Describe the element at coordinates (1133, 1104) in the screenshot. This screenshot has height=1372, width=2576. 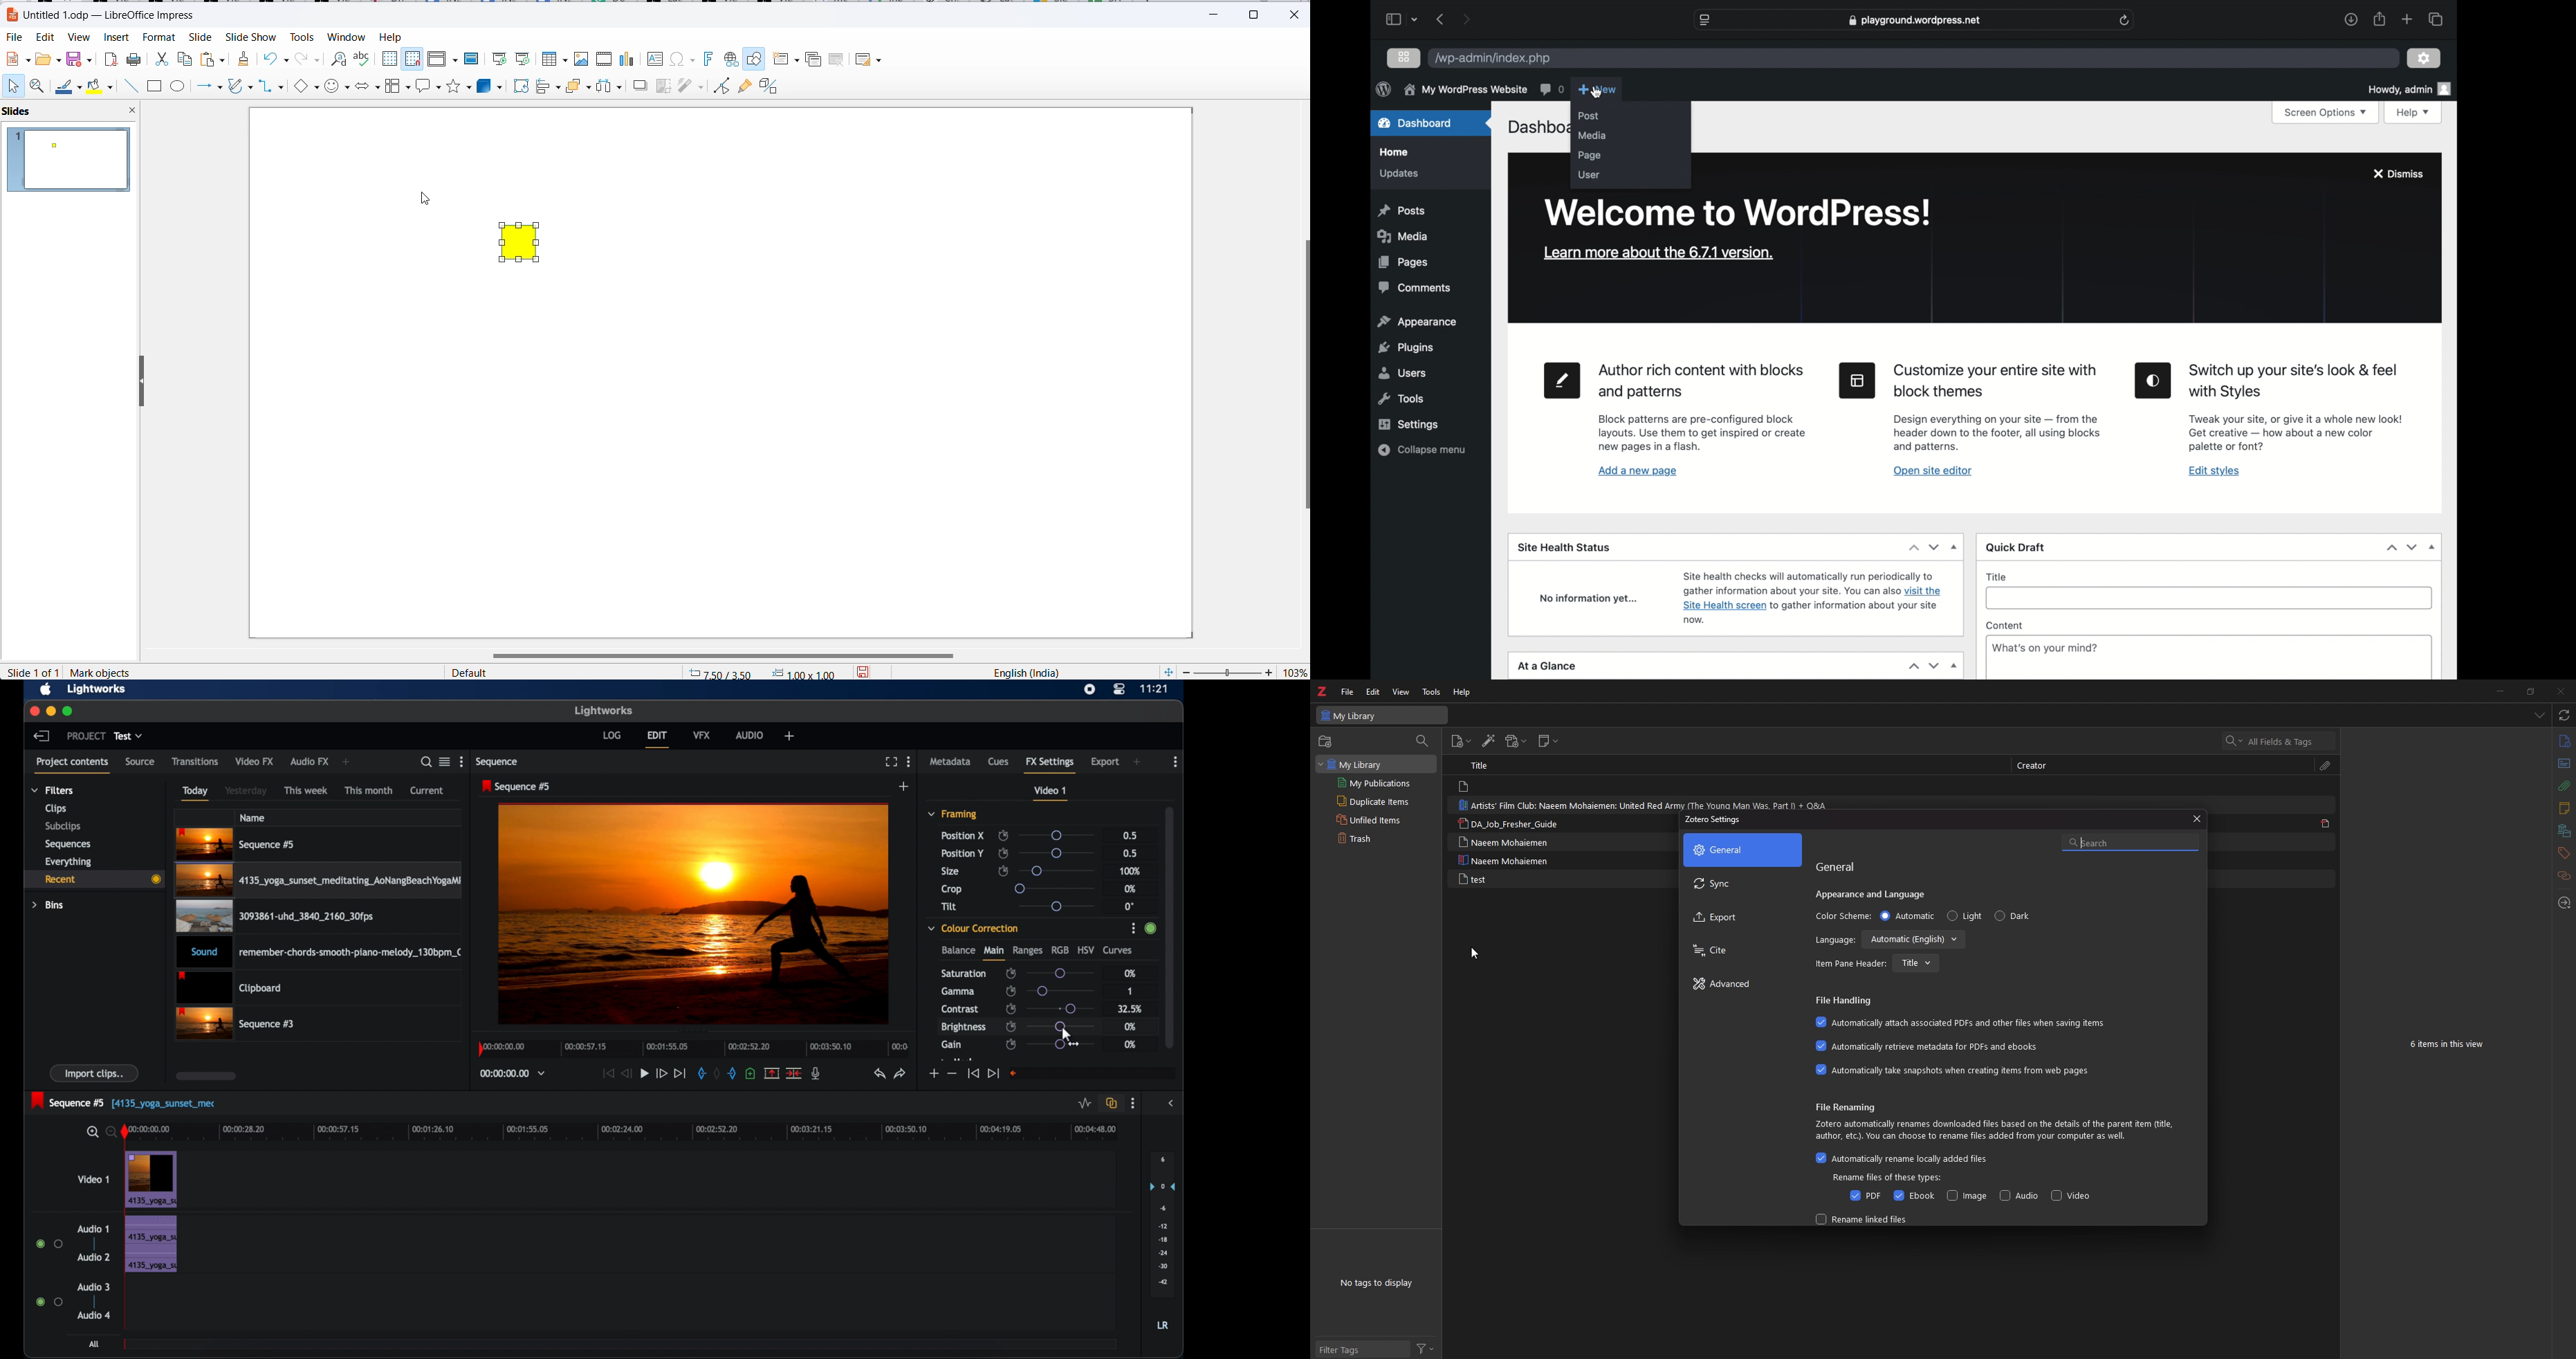
I see `more options` at that location.